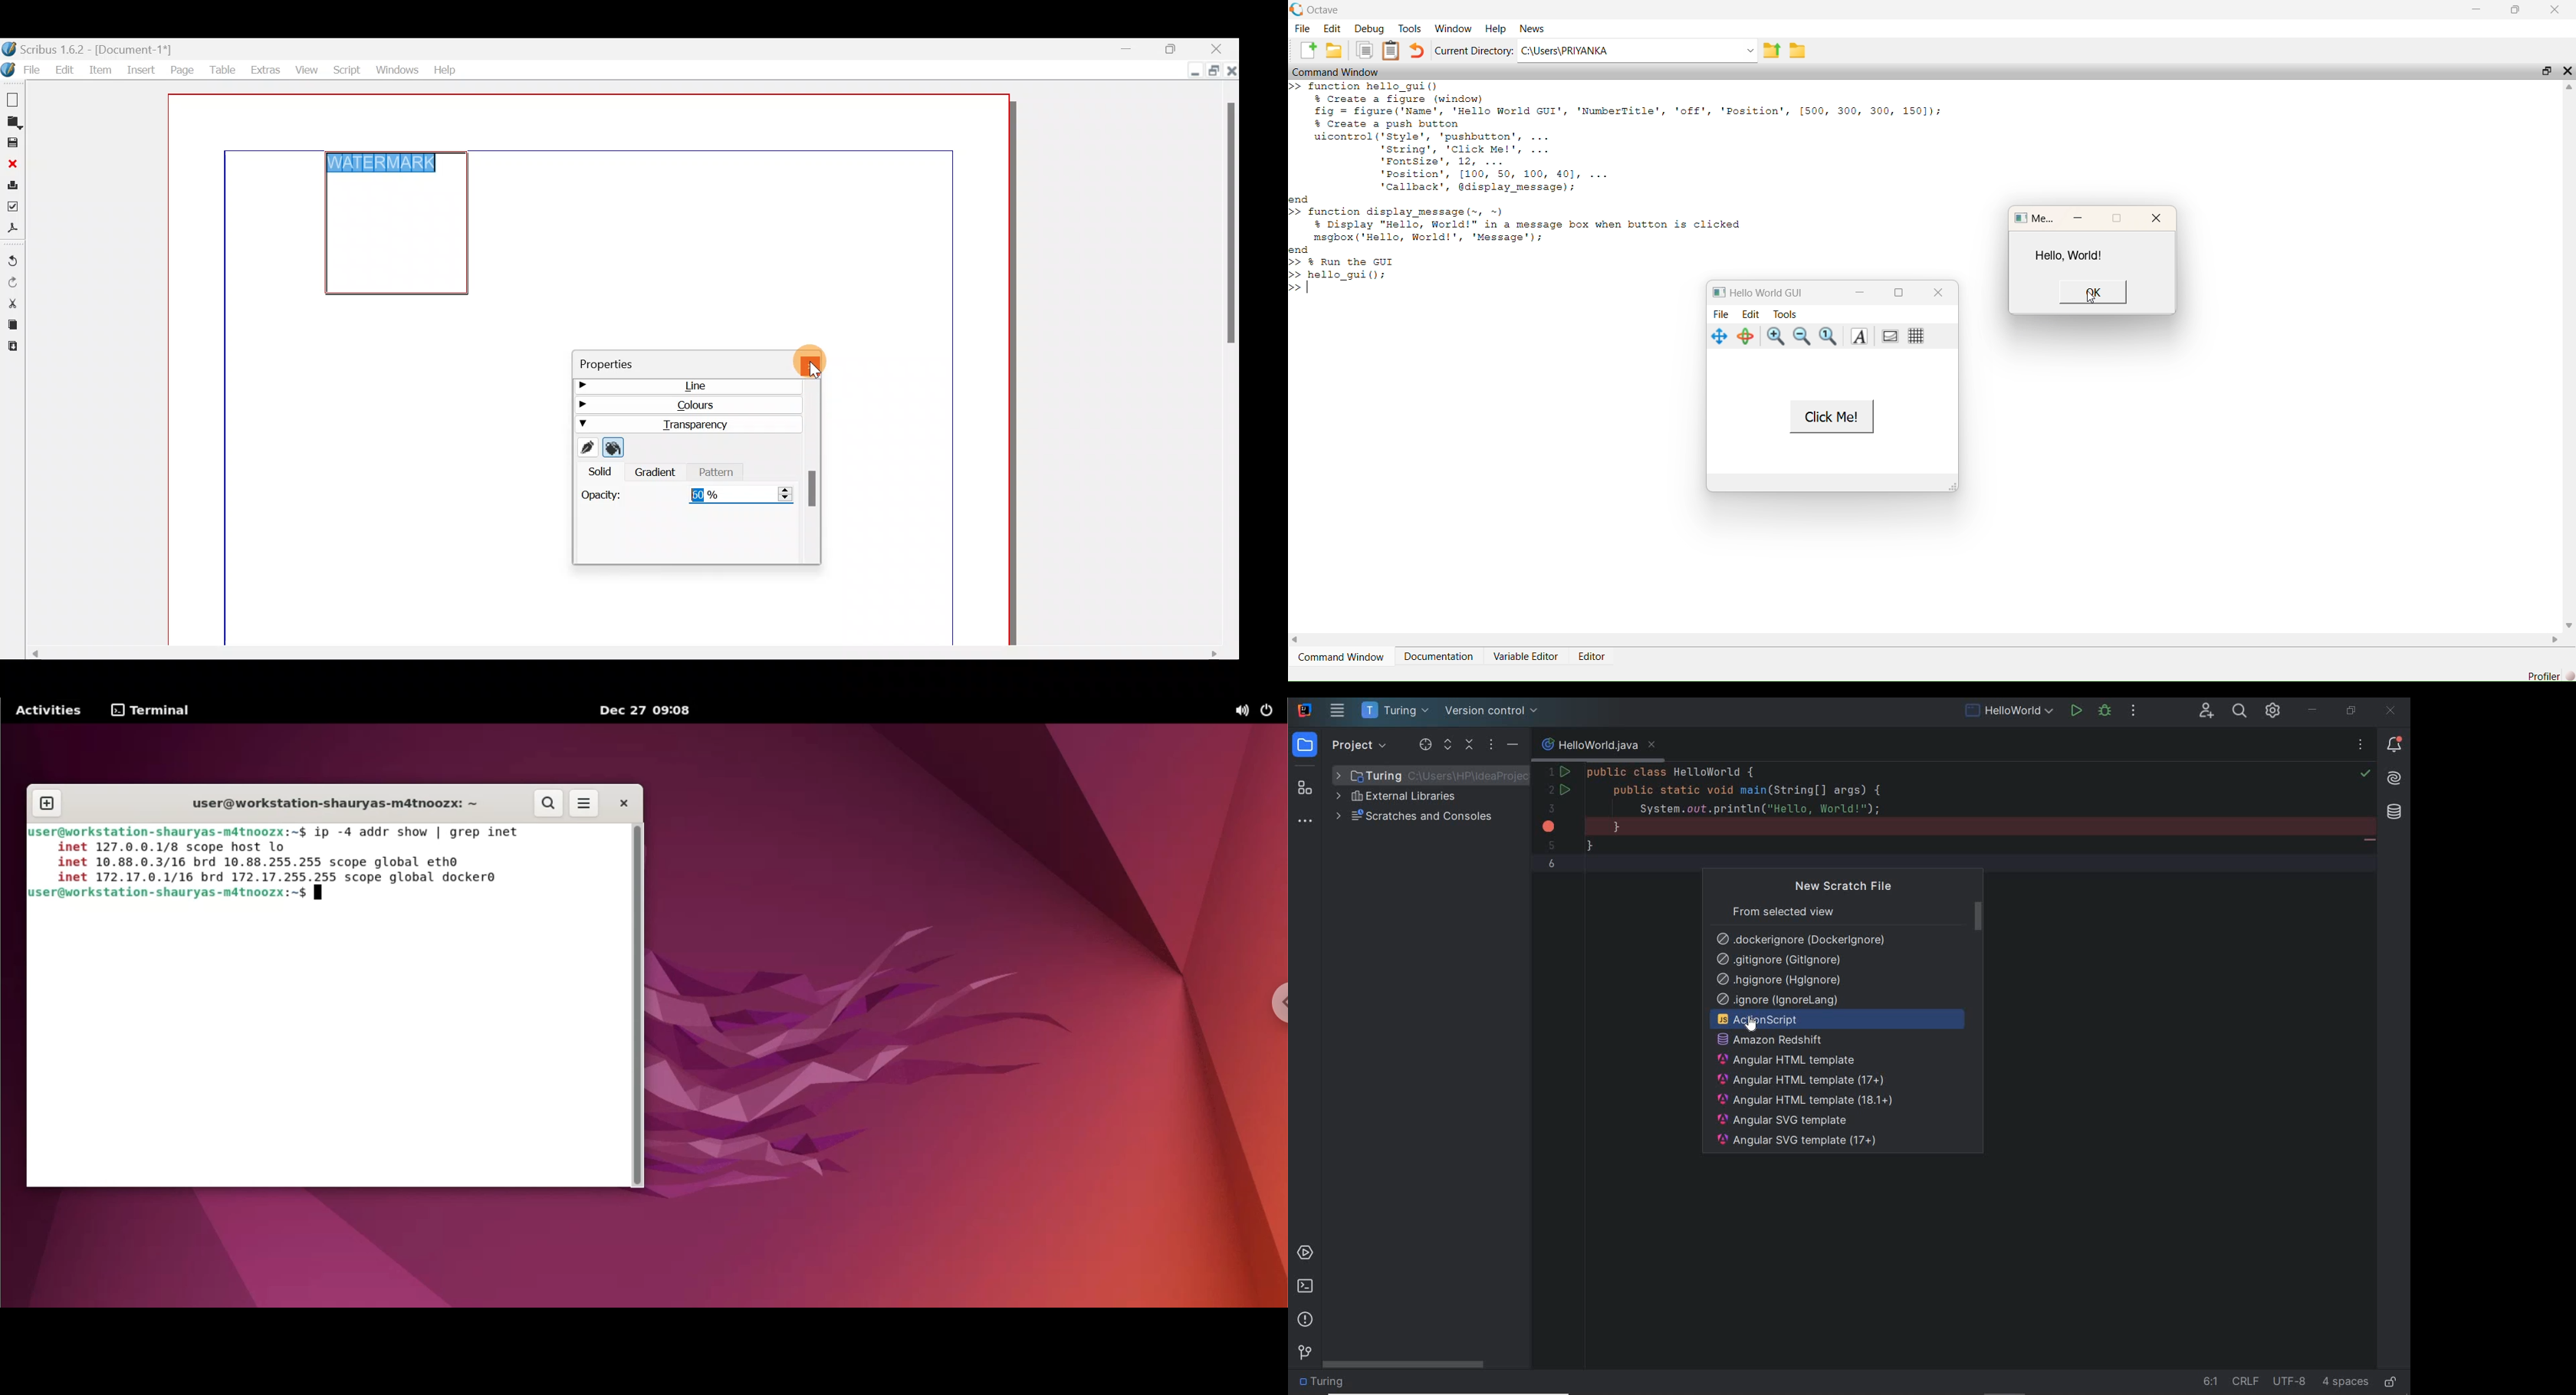  What do you see at coordinates (639, 1006) in the screenshot?
I see `scrollbar` at bounding box center [639, 1006].